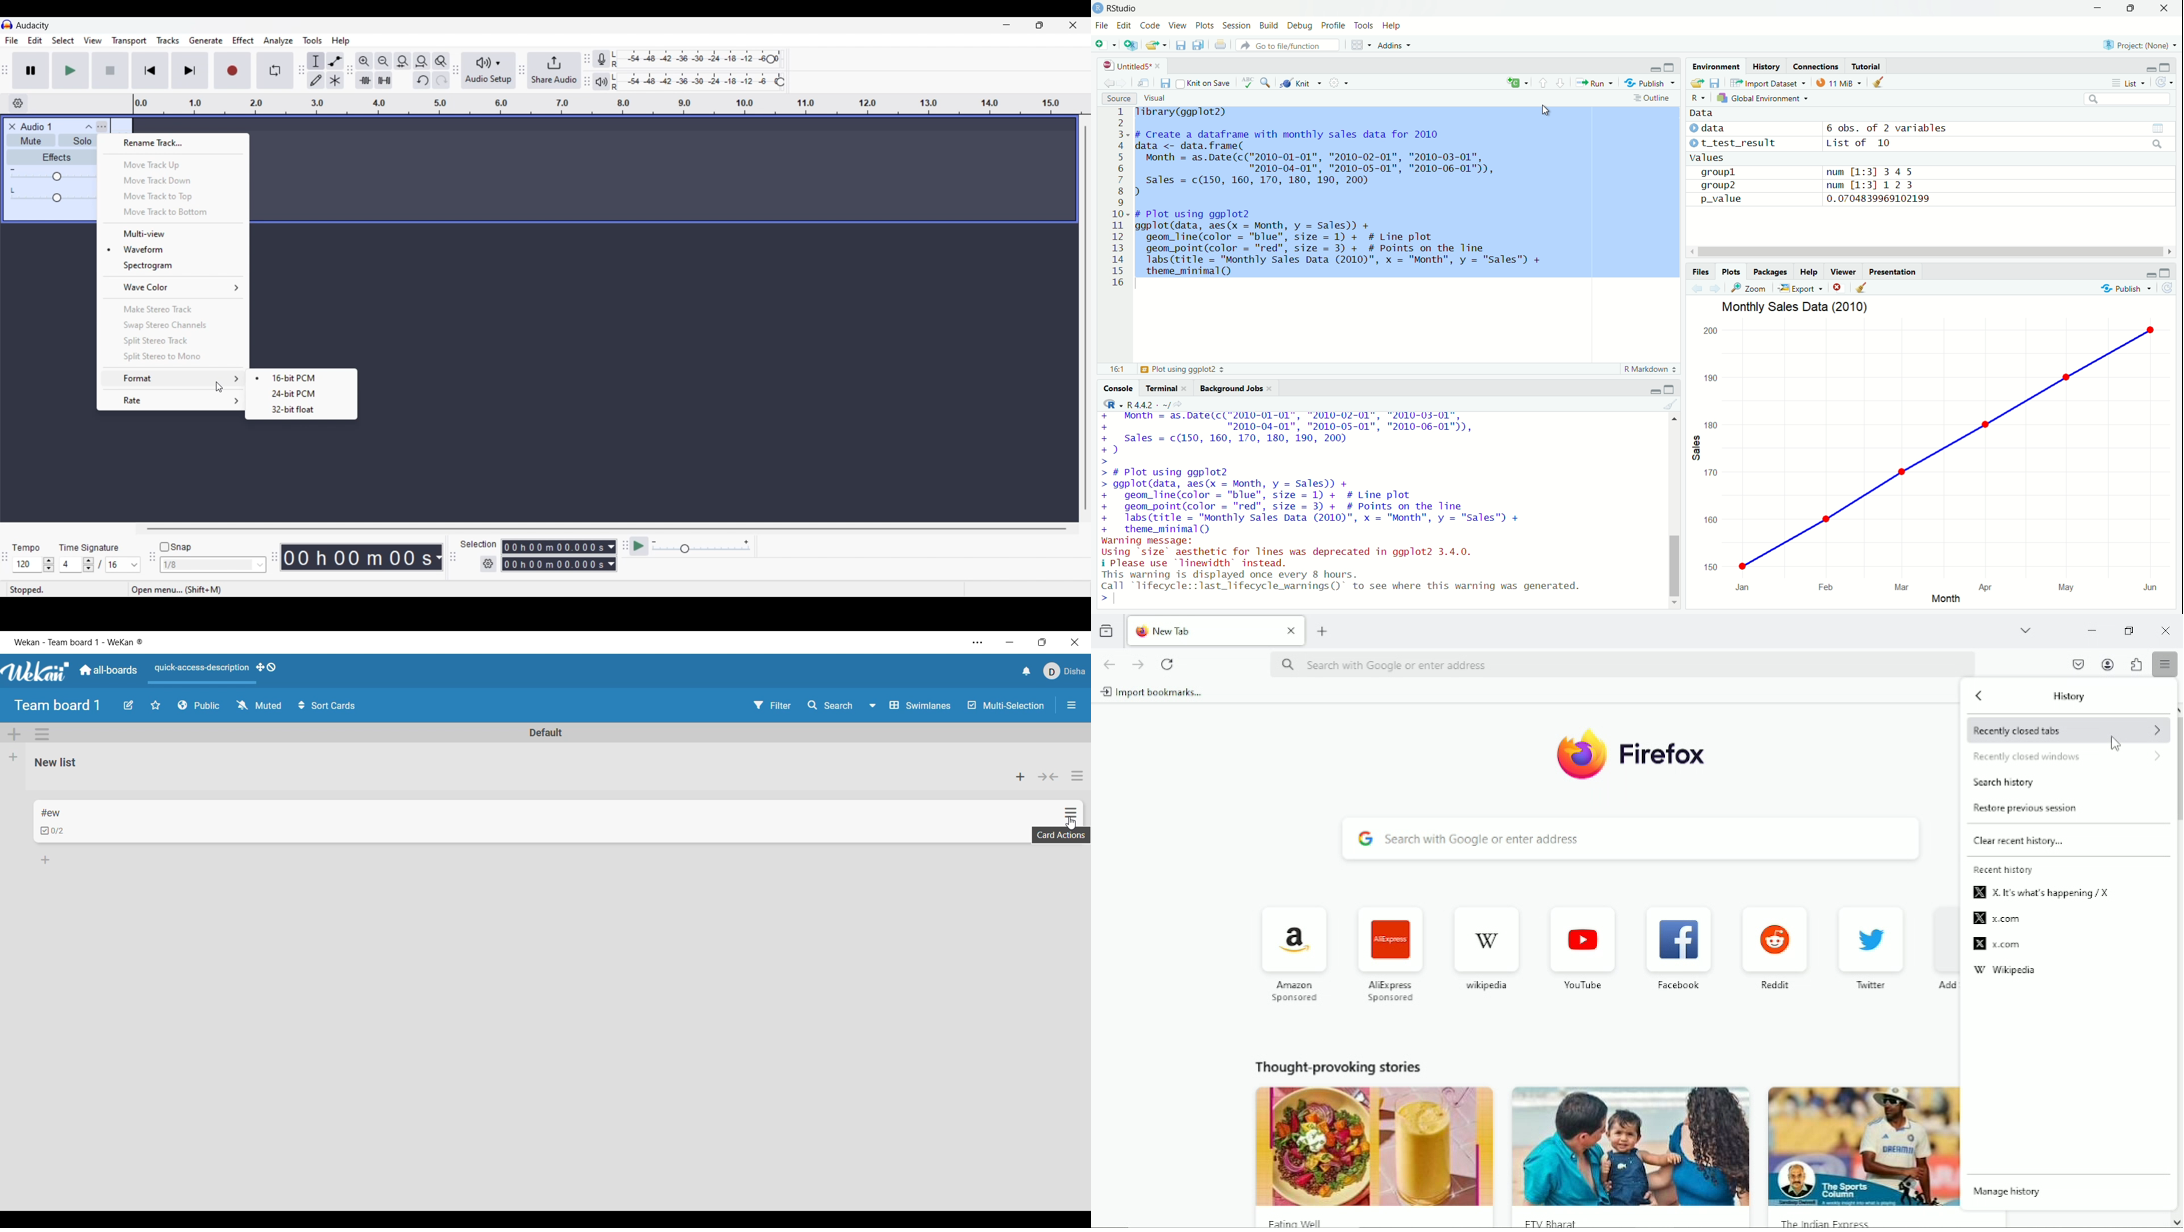  I want to click on minimise, so click(2168, 272).